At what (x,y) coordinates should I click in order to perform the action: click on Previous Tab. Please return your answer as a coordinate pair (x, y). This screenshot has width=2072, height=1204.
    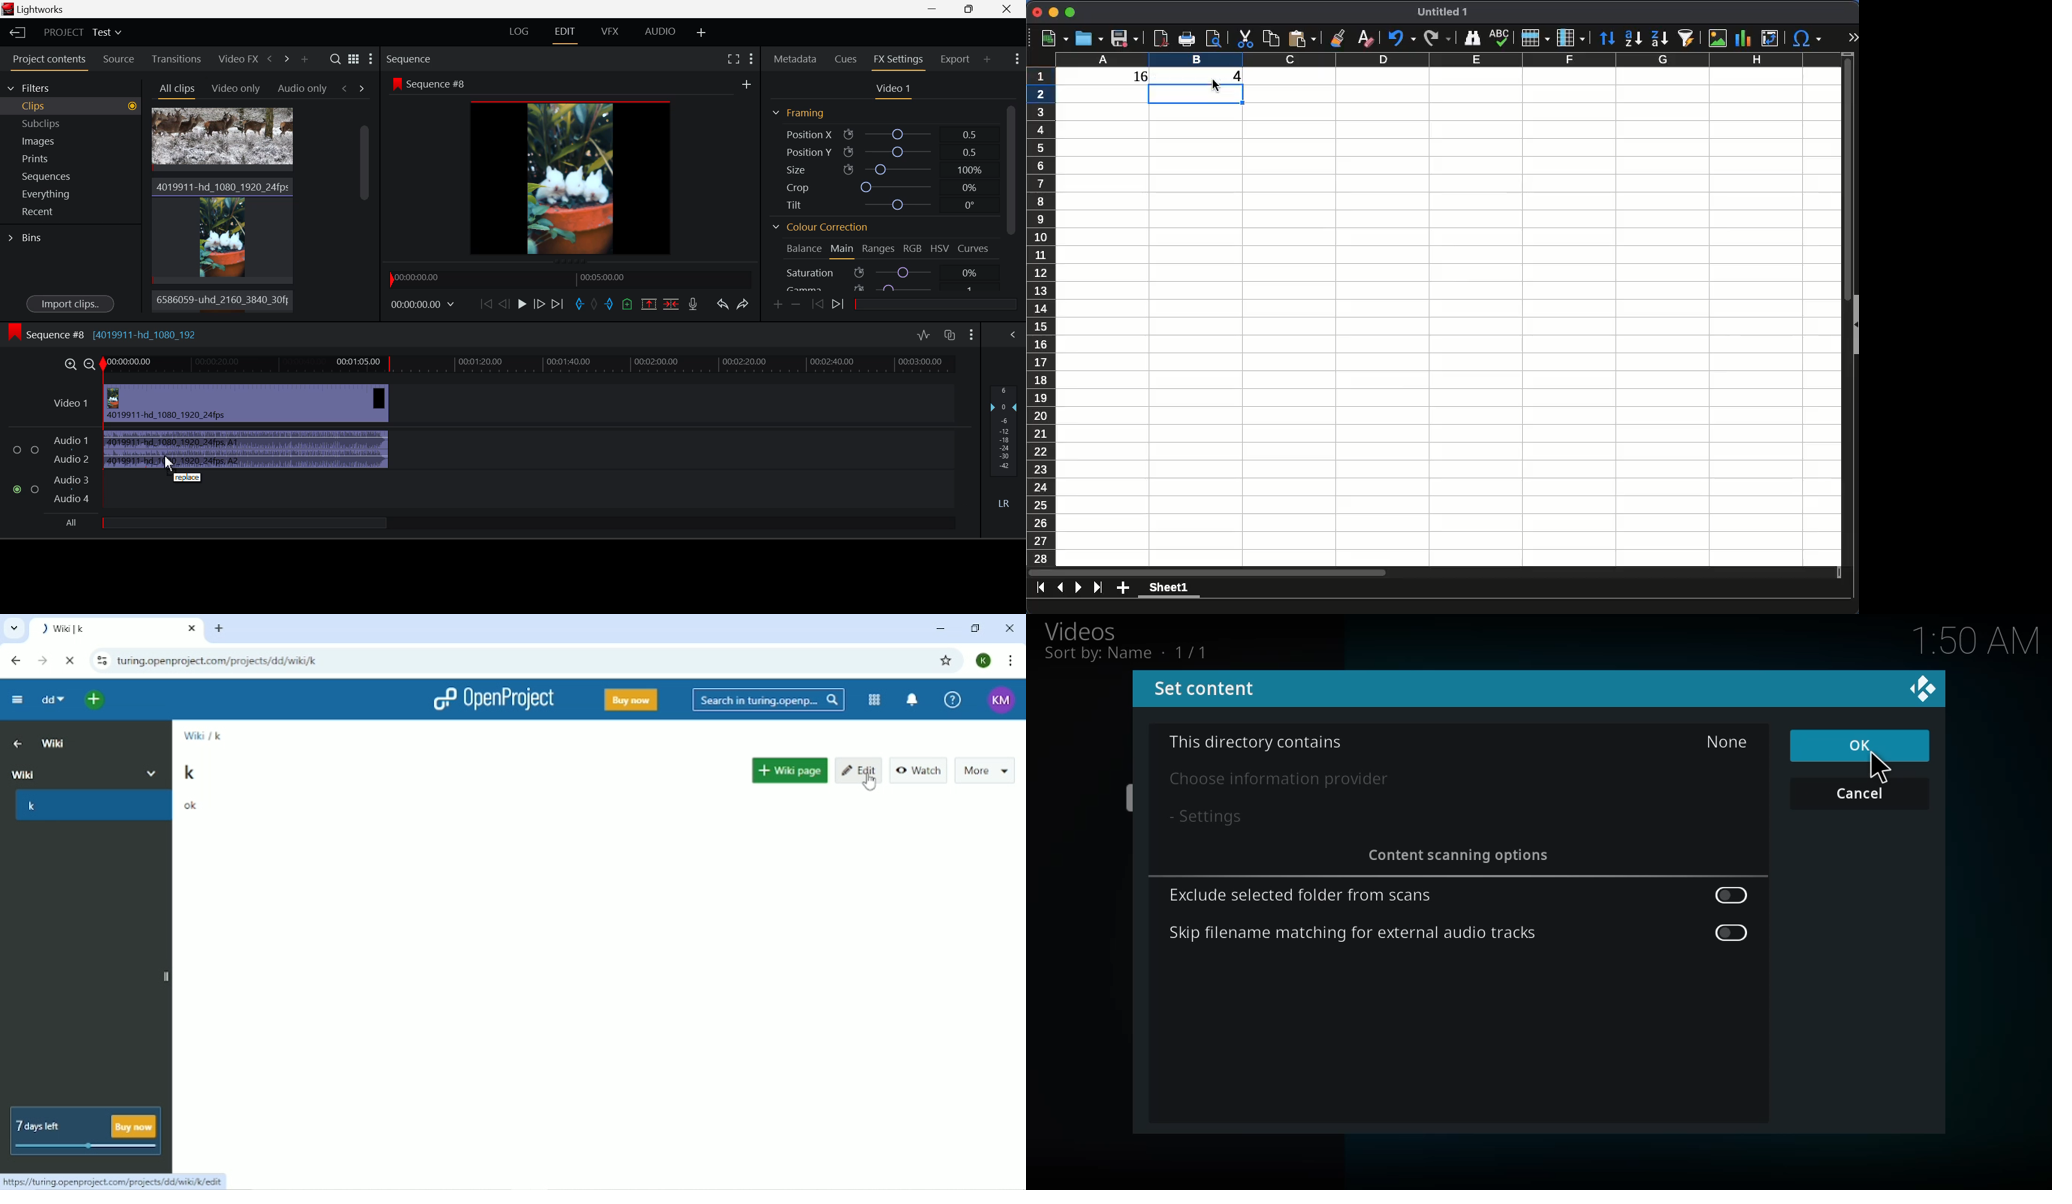
    Looking at the image, I should click on (347, 88).